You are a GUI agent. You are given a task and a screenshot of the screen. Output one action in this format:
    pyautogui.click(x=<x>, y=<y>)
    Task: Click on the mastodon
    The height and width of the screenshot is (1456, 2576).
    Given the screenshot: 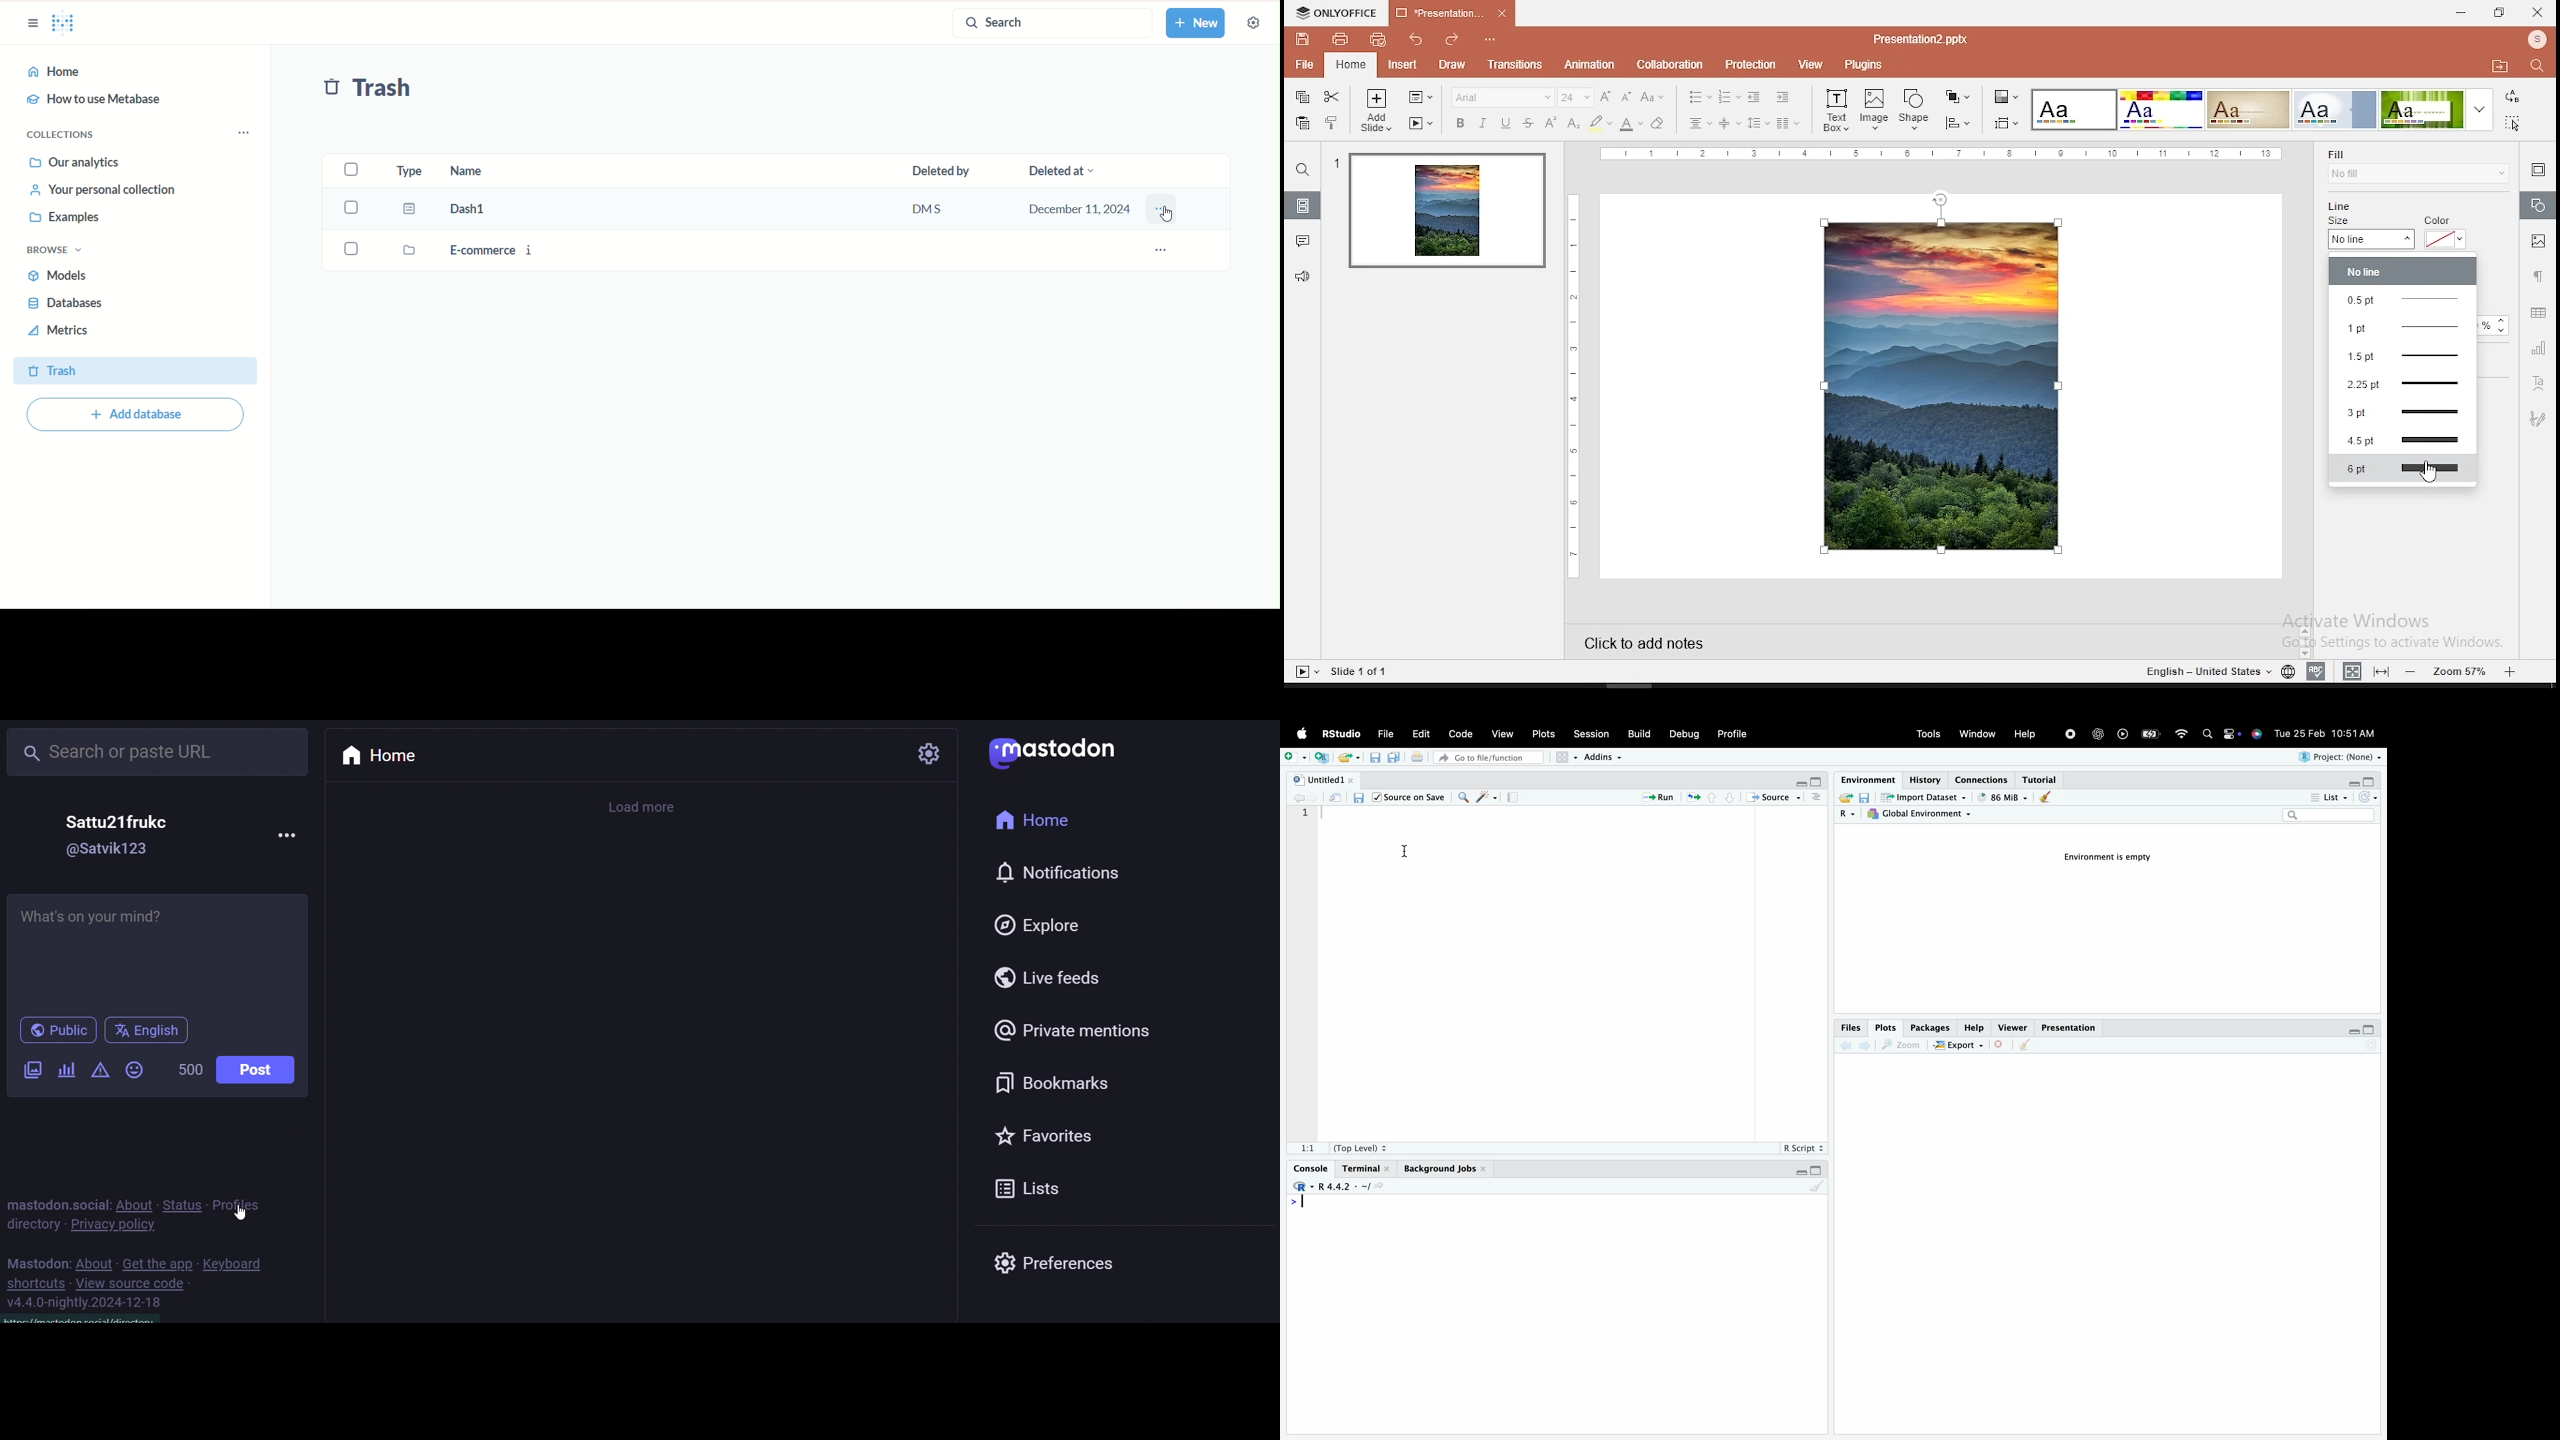 What is the action you would take?
    pyautogui.click(x=36, y=1262)
    